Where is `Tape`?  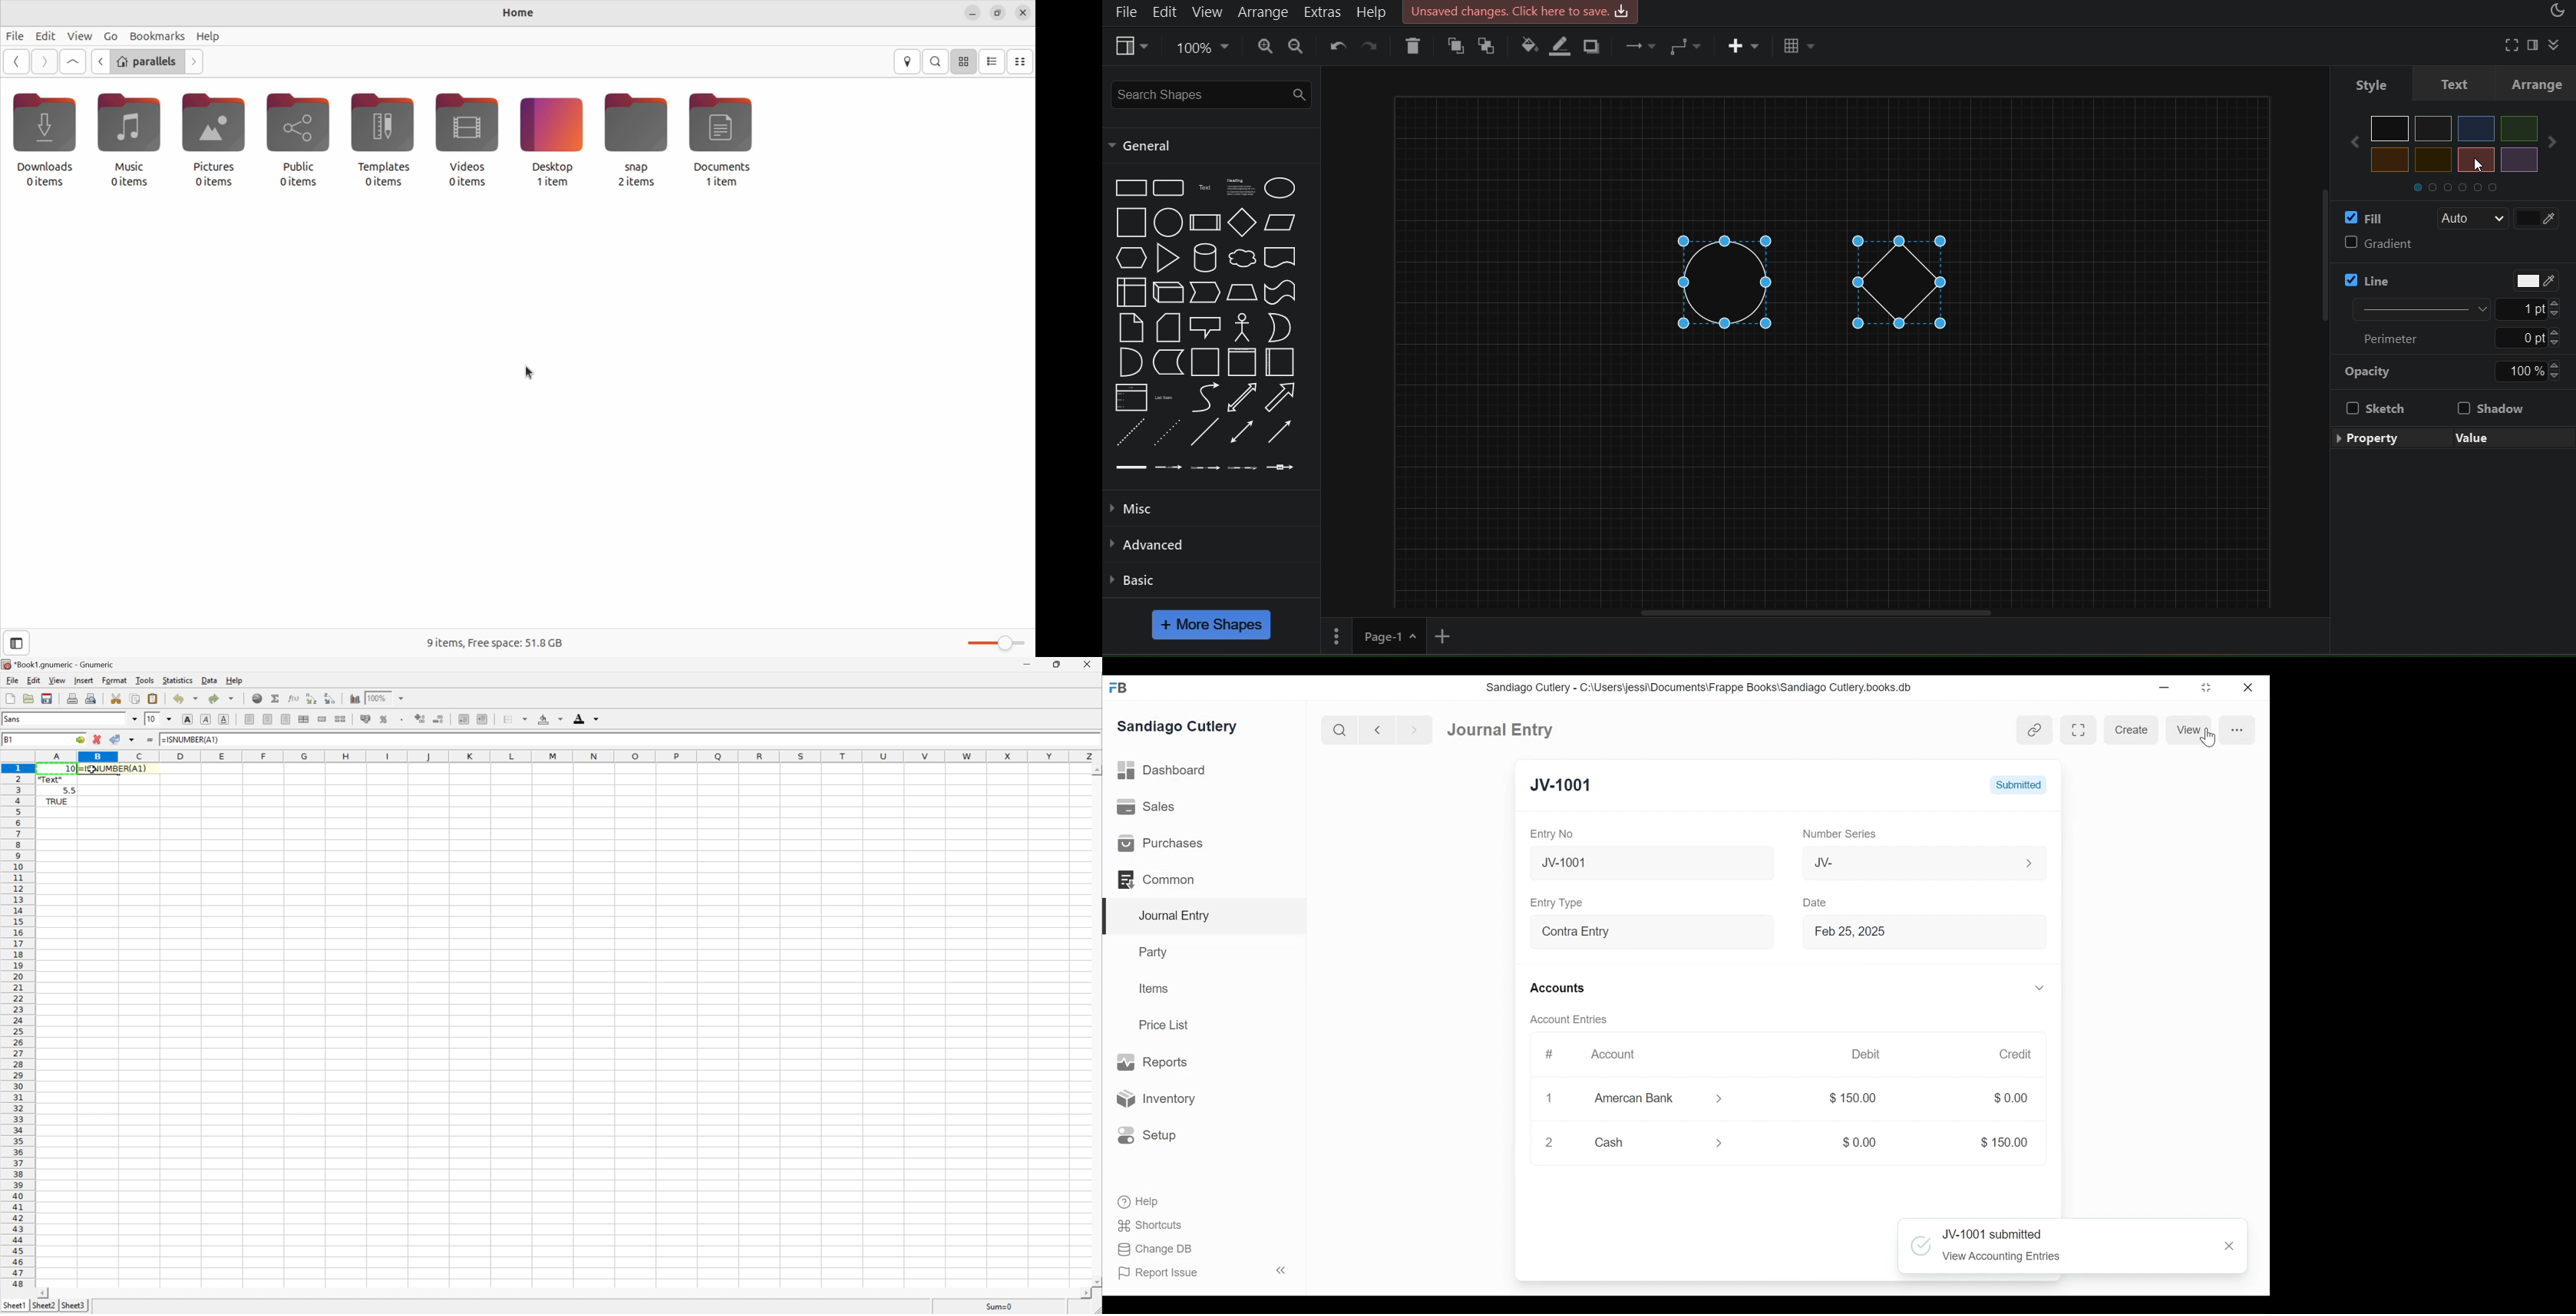 Tape is located at coordinates (1282, 292).